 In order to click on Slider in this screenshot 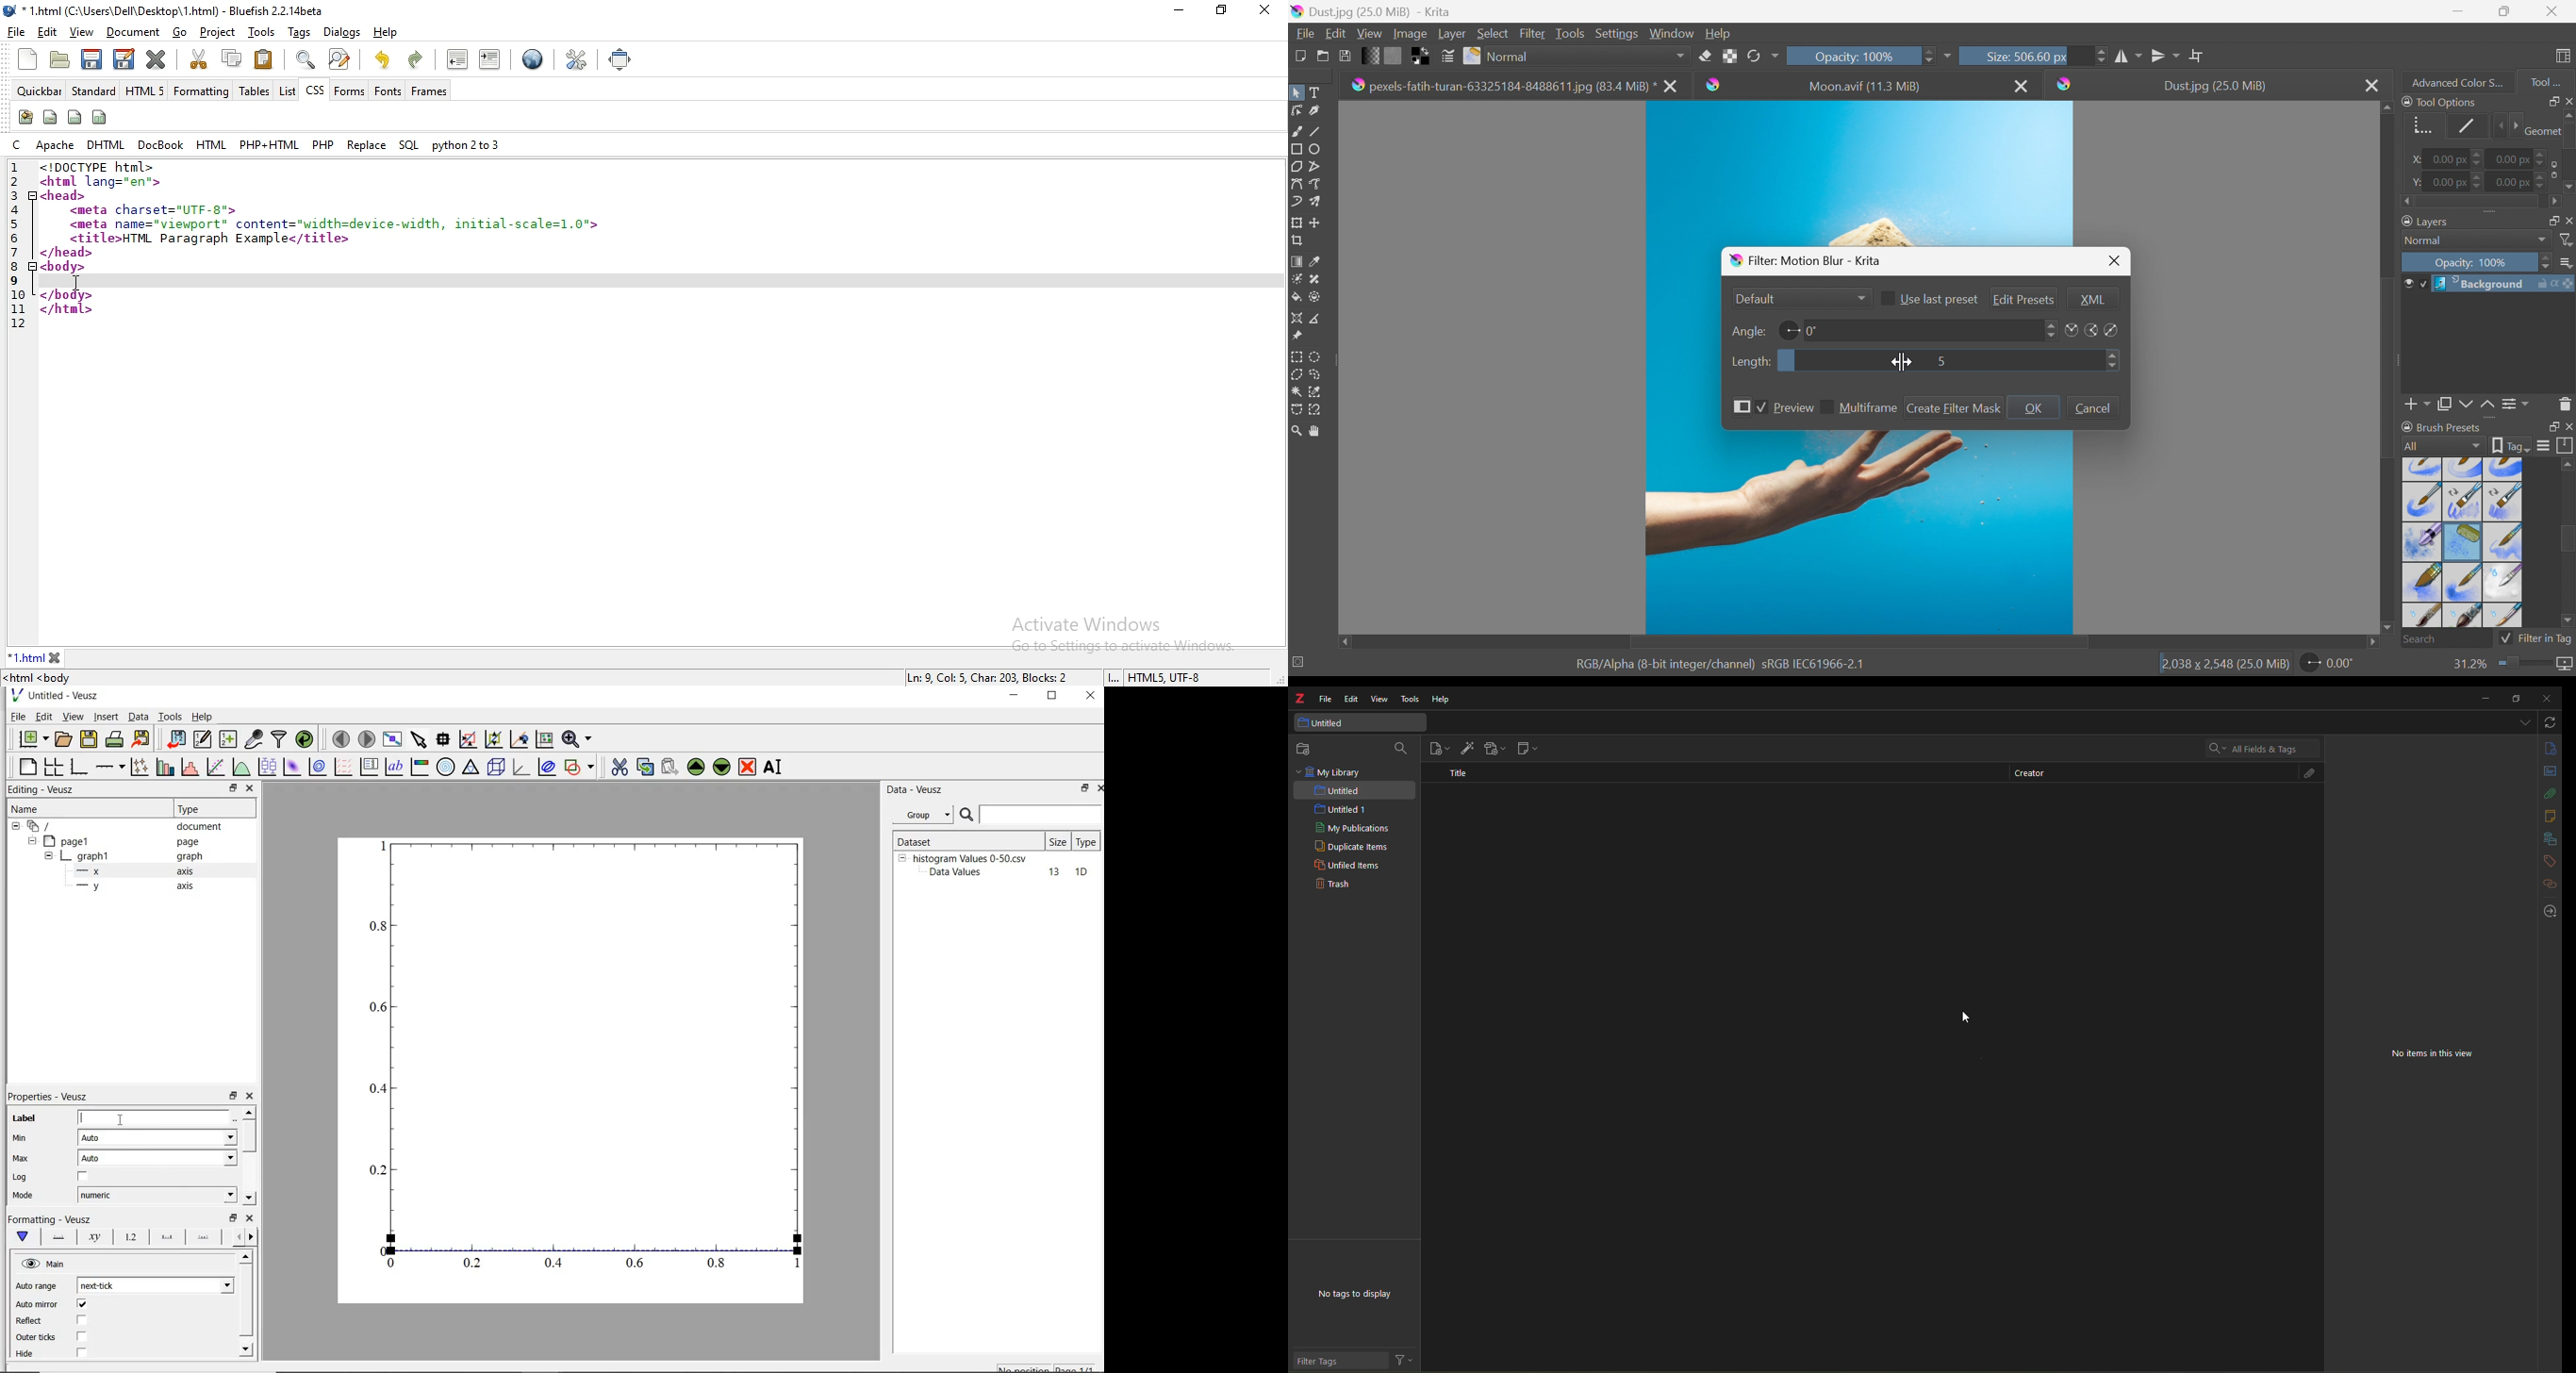, I will do `click(2479, 160)`.